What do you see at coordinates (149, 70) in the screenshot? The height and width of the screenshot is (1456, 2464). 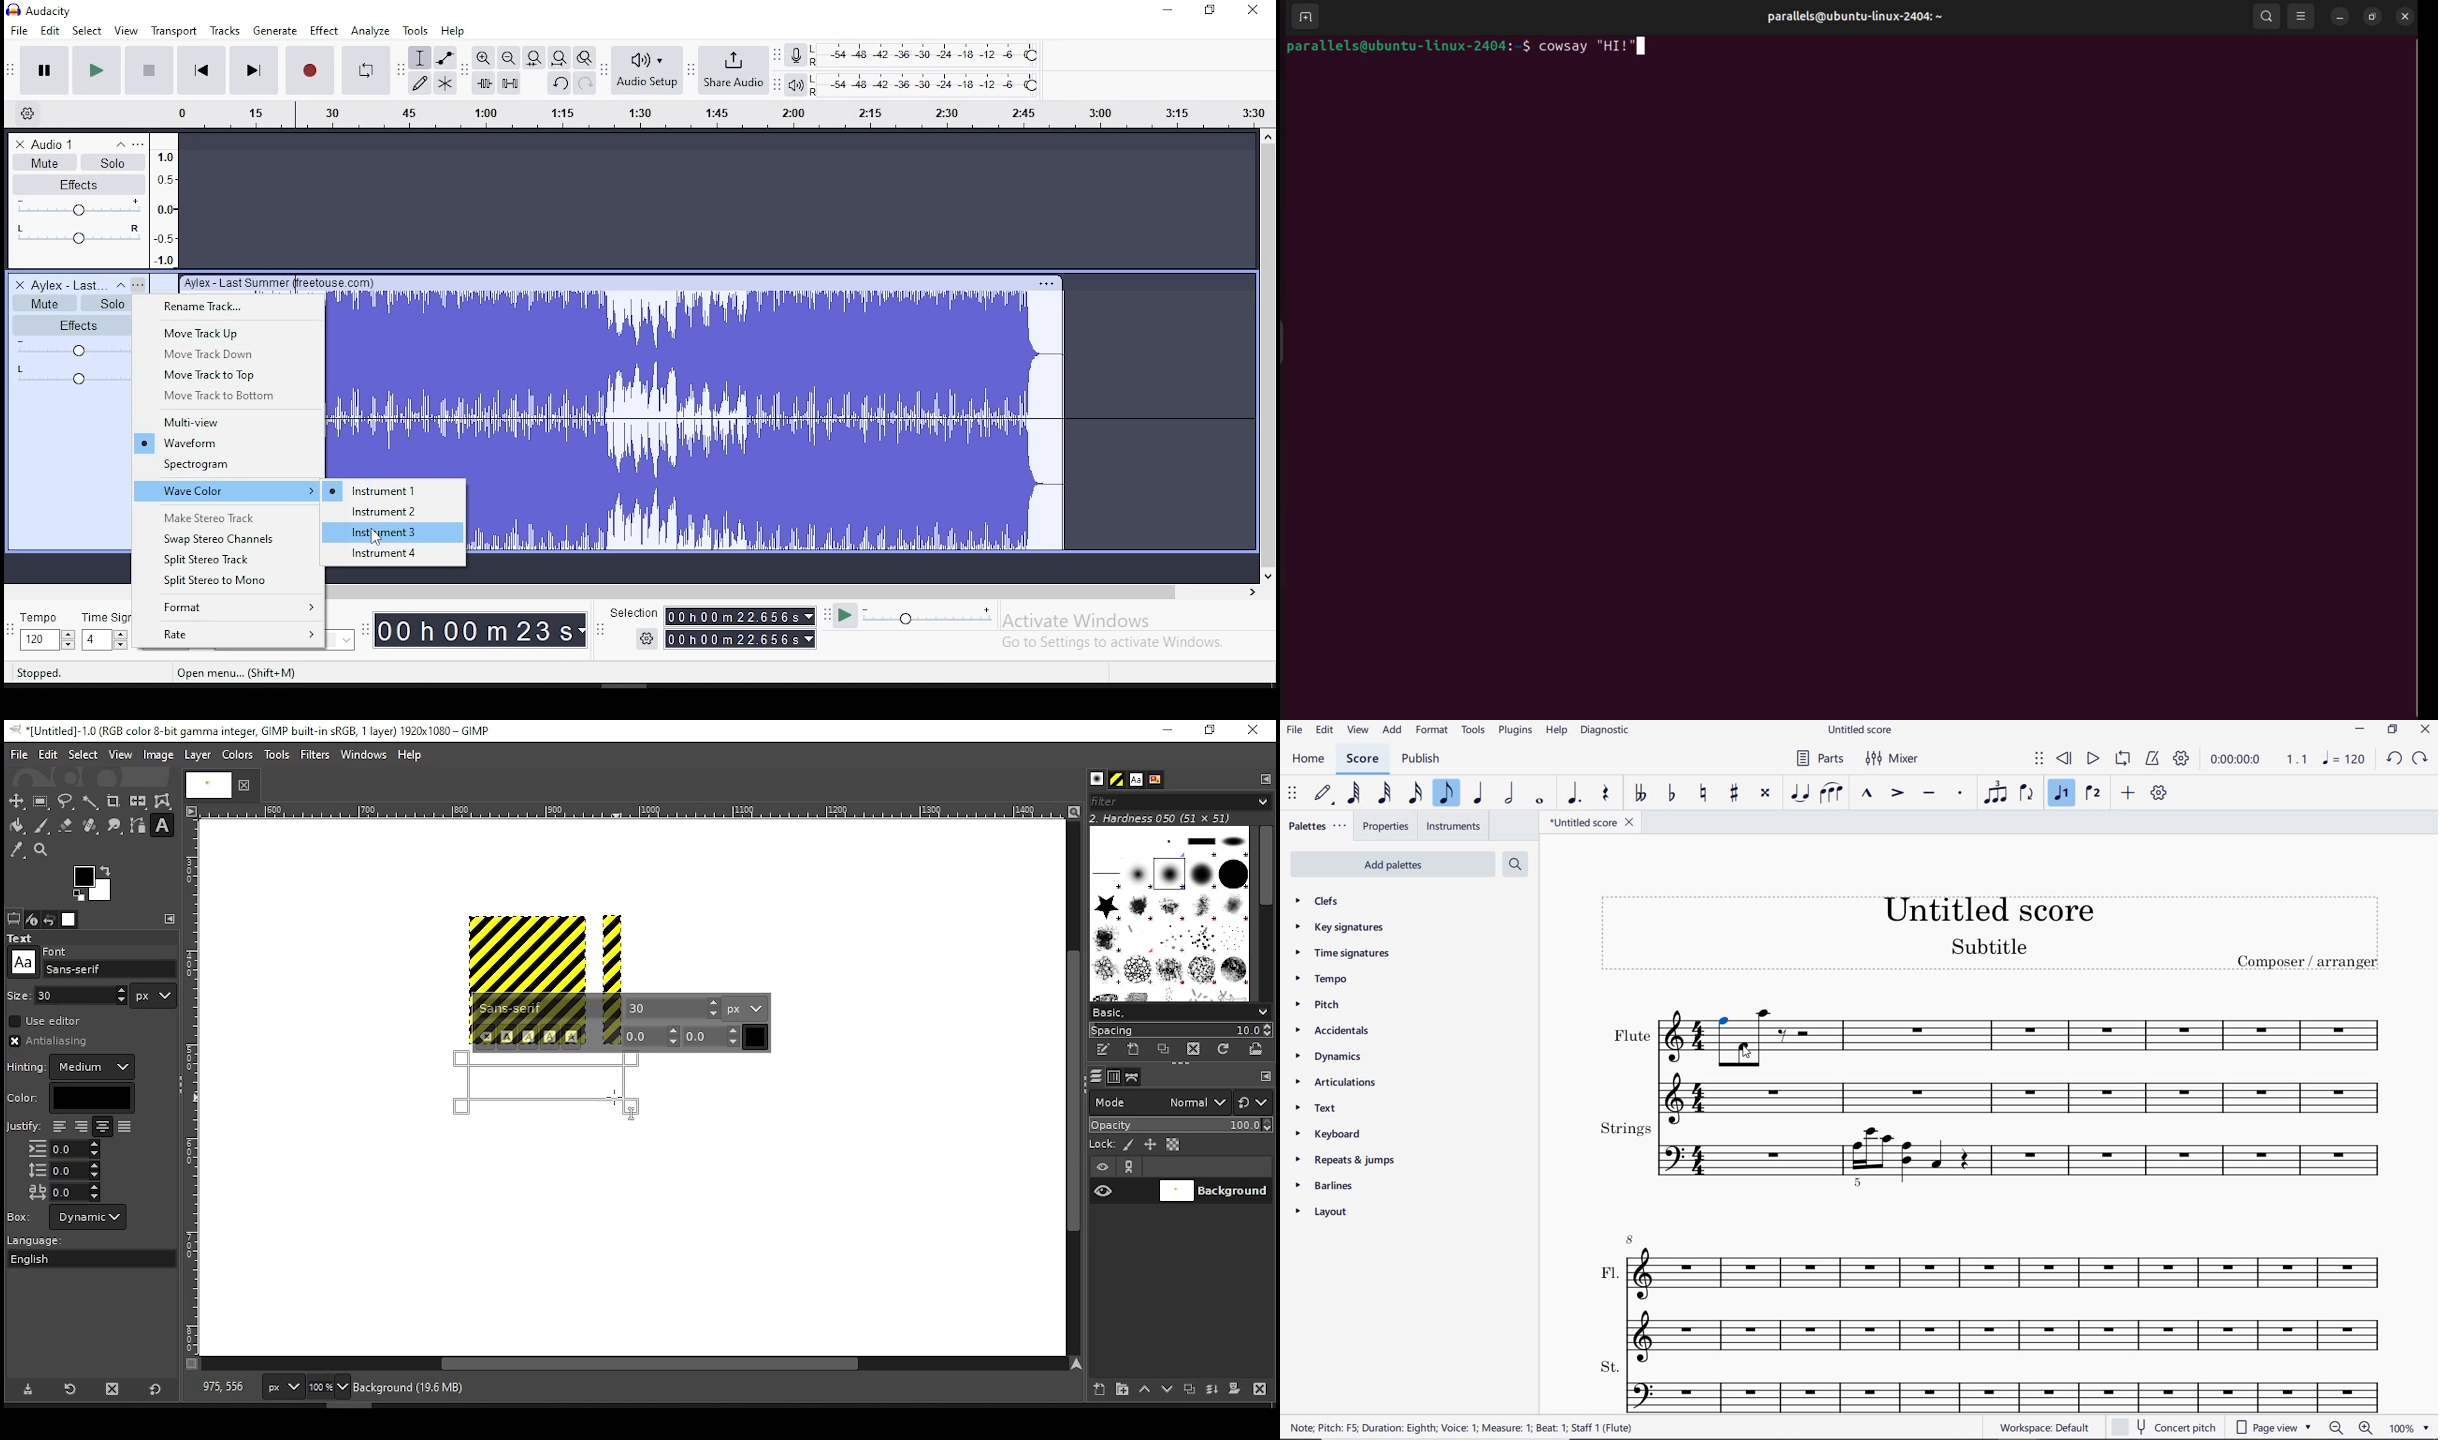 I see `stop` at bounding box center [149, 70].